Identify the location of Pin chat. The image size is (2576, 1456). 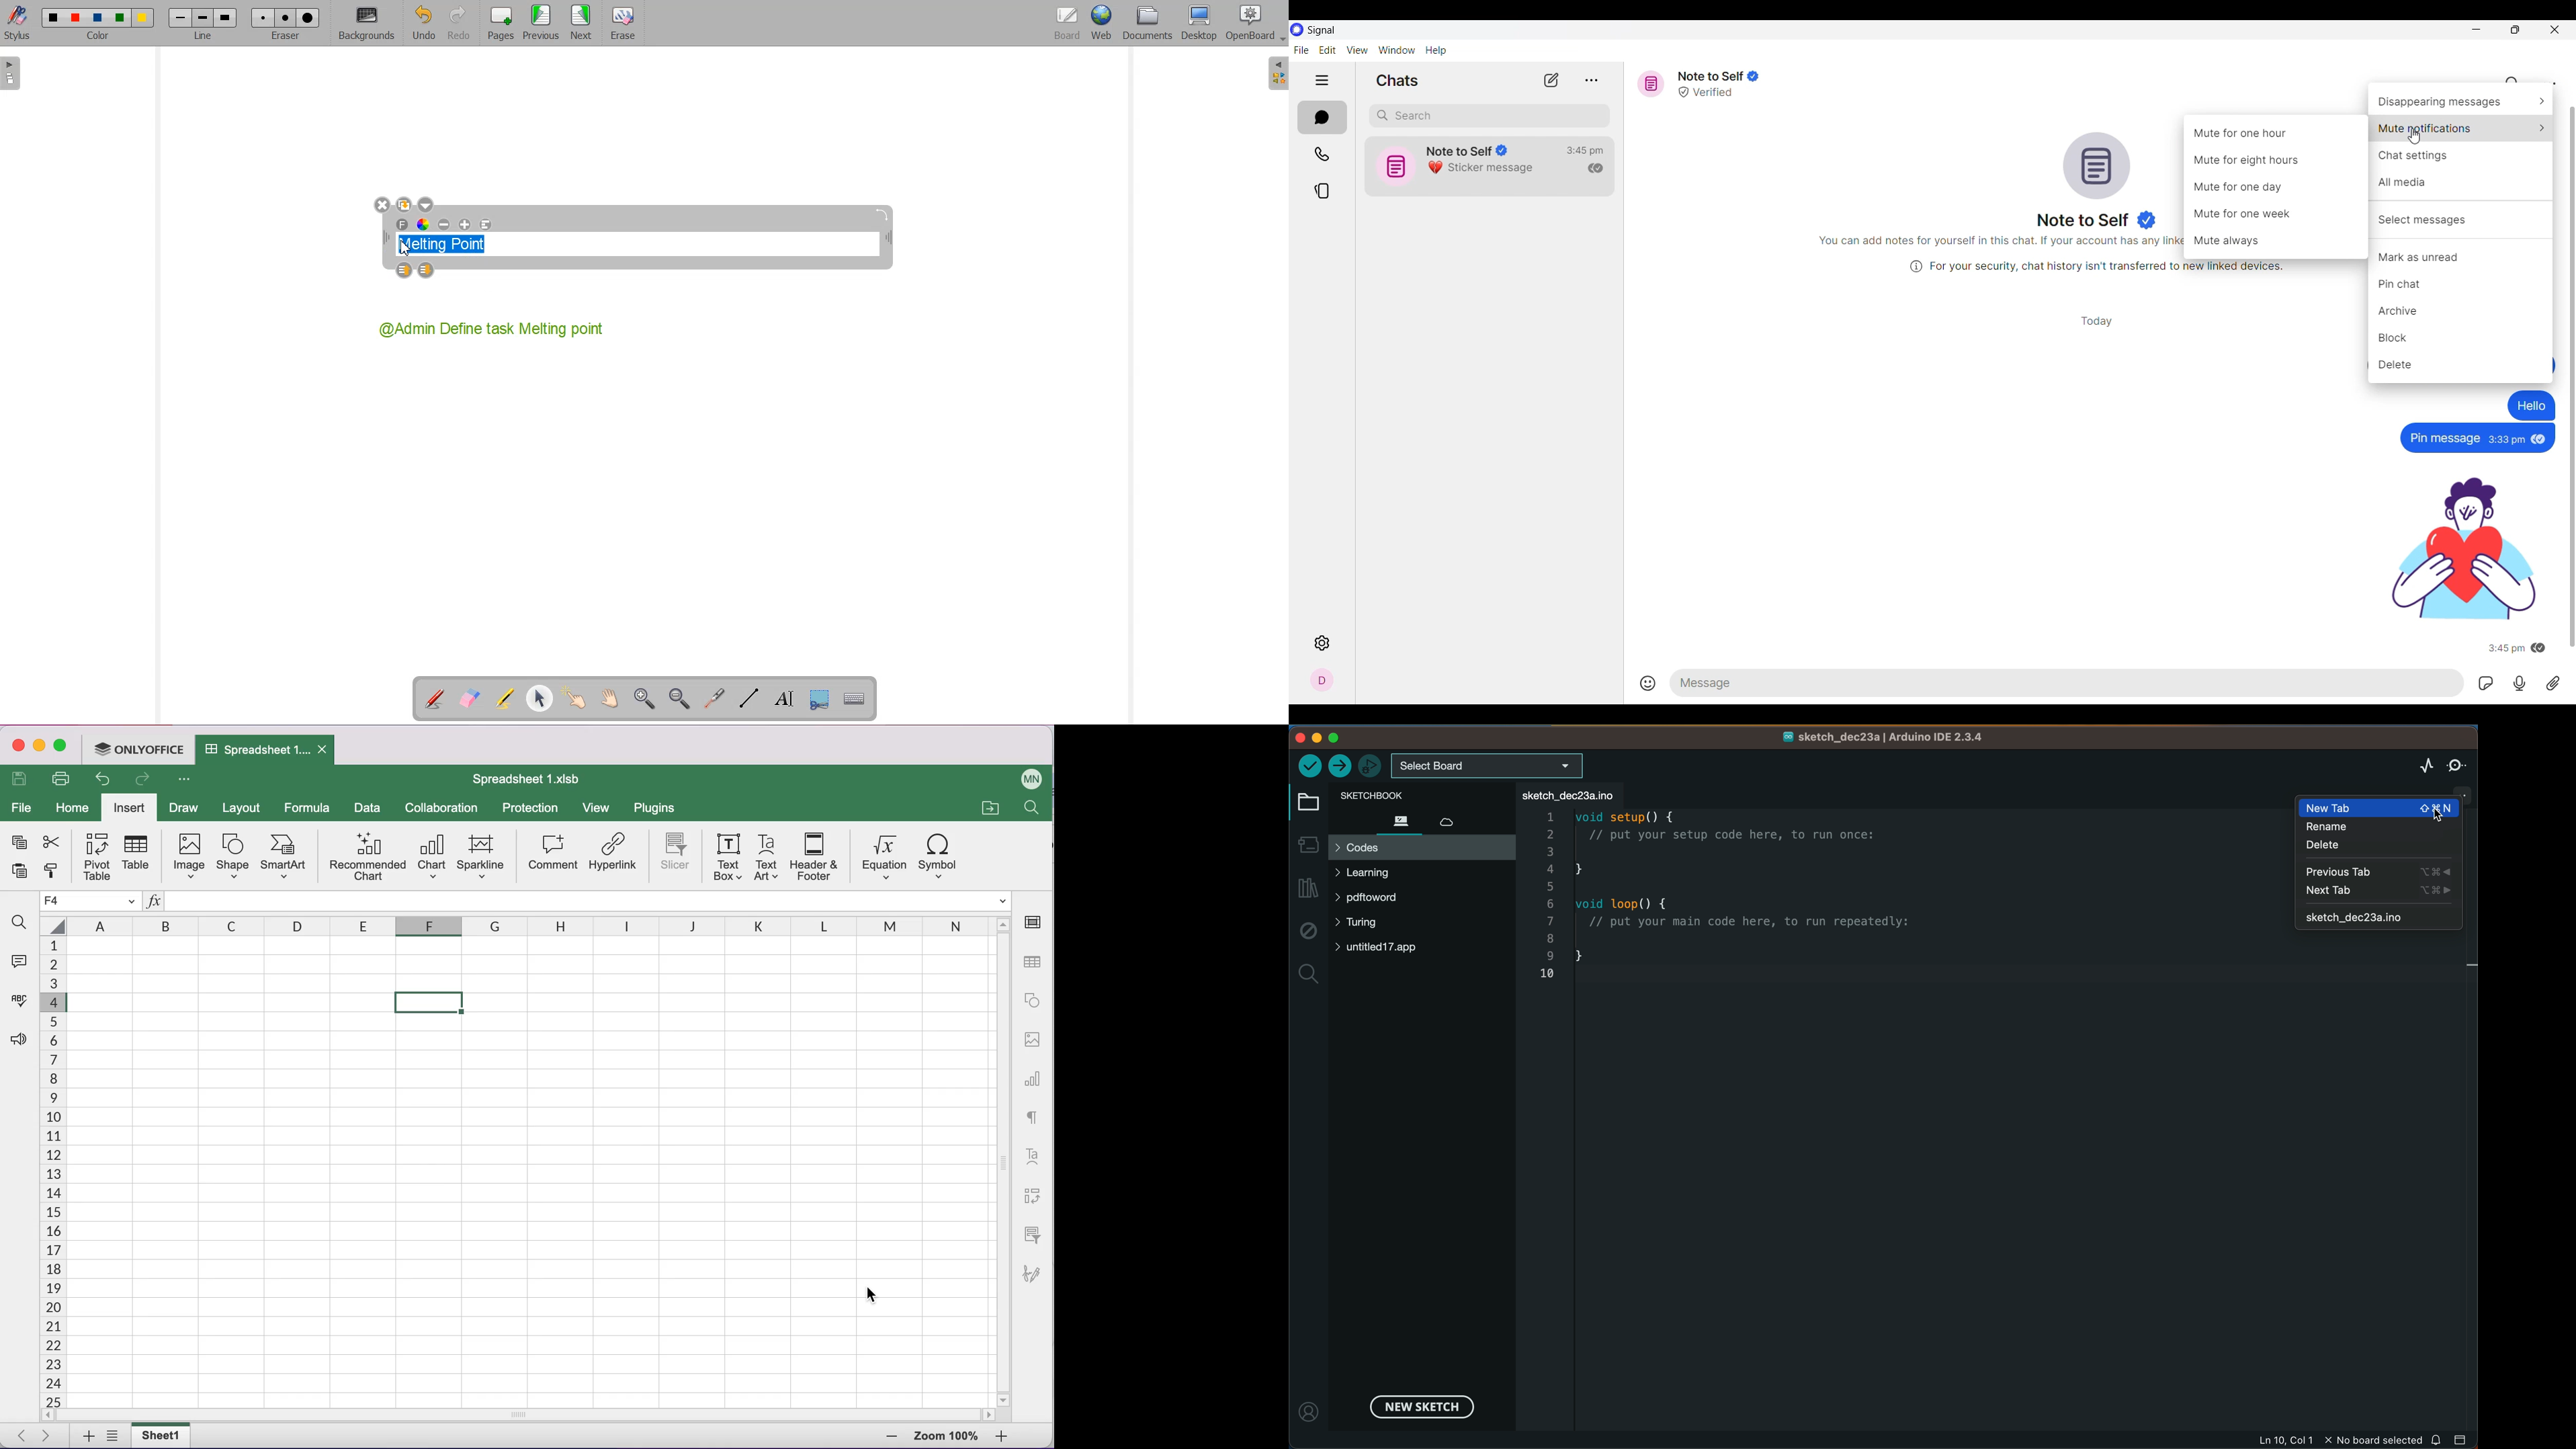
(2460, 283).